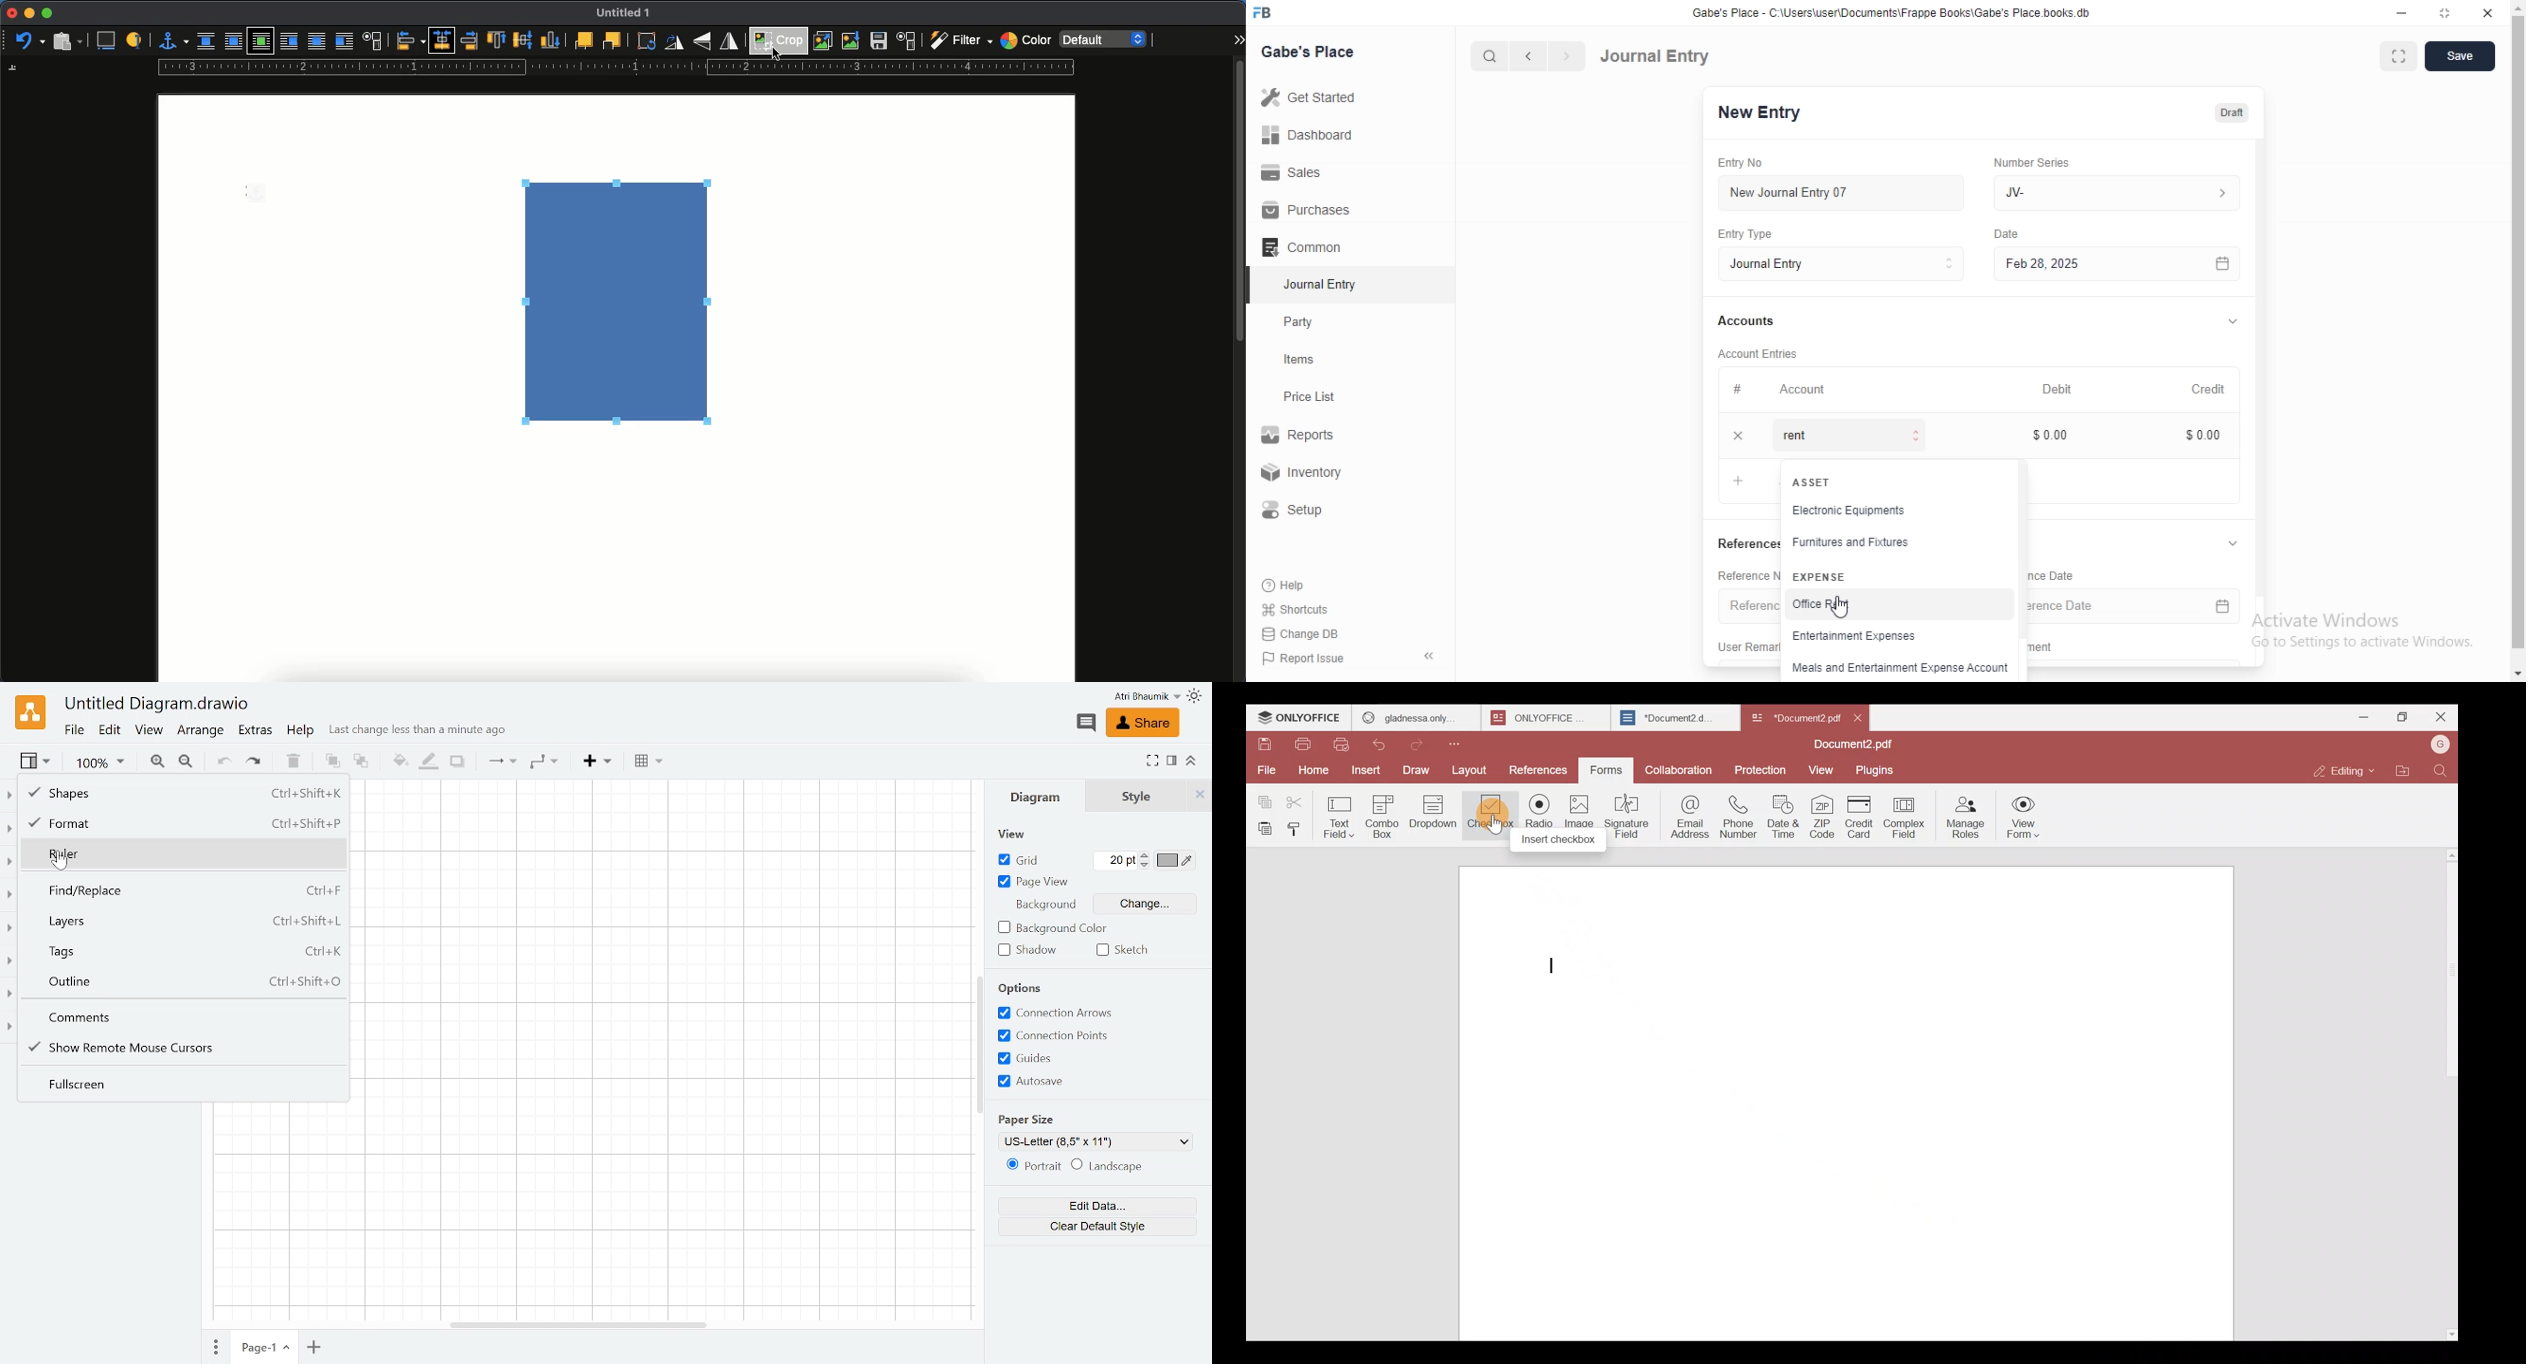 The width and height of the screenshot is (2548, 1372). Describe the element at coordinates (1305, 745) in the screenshot. I see `Print file` at that location.